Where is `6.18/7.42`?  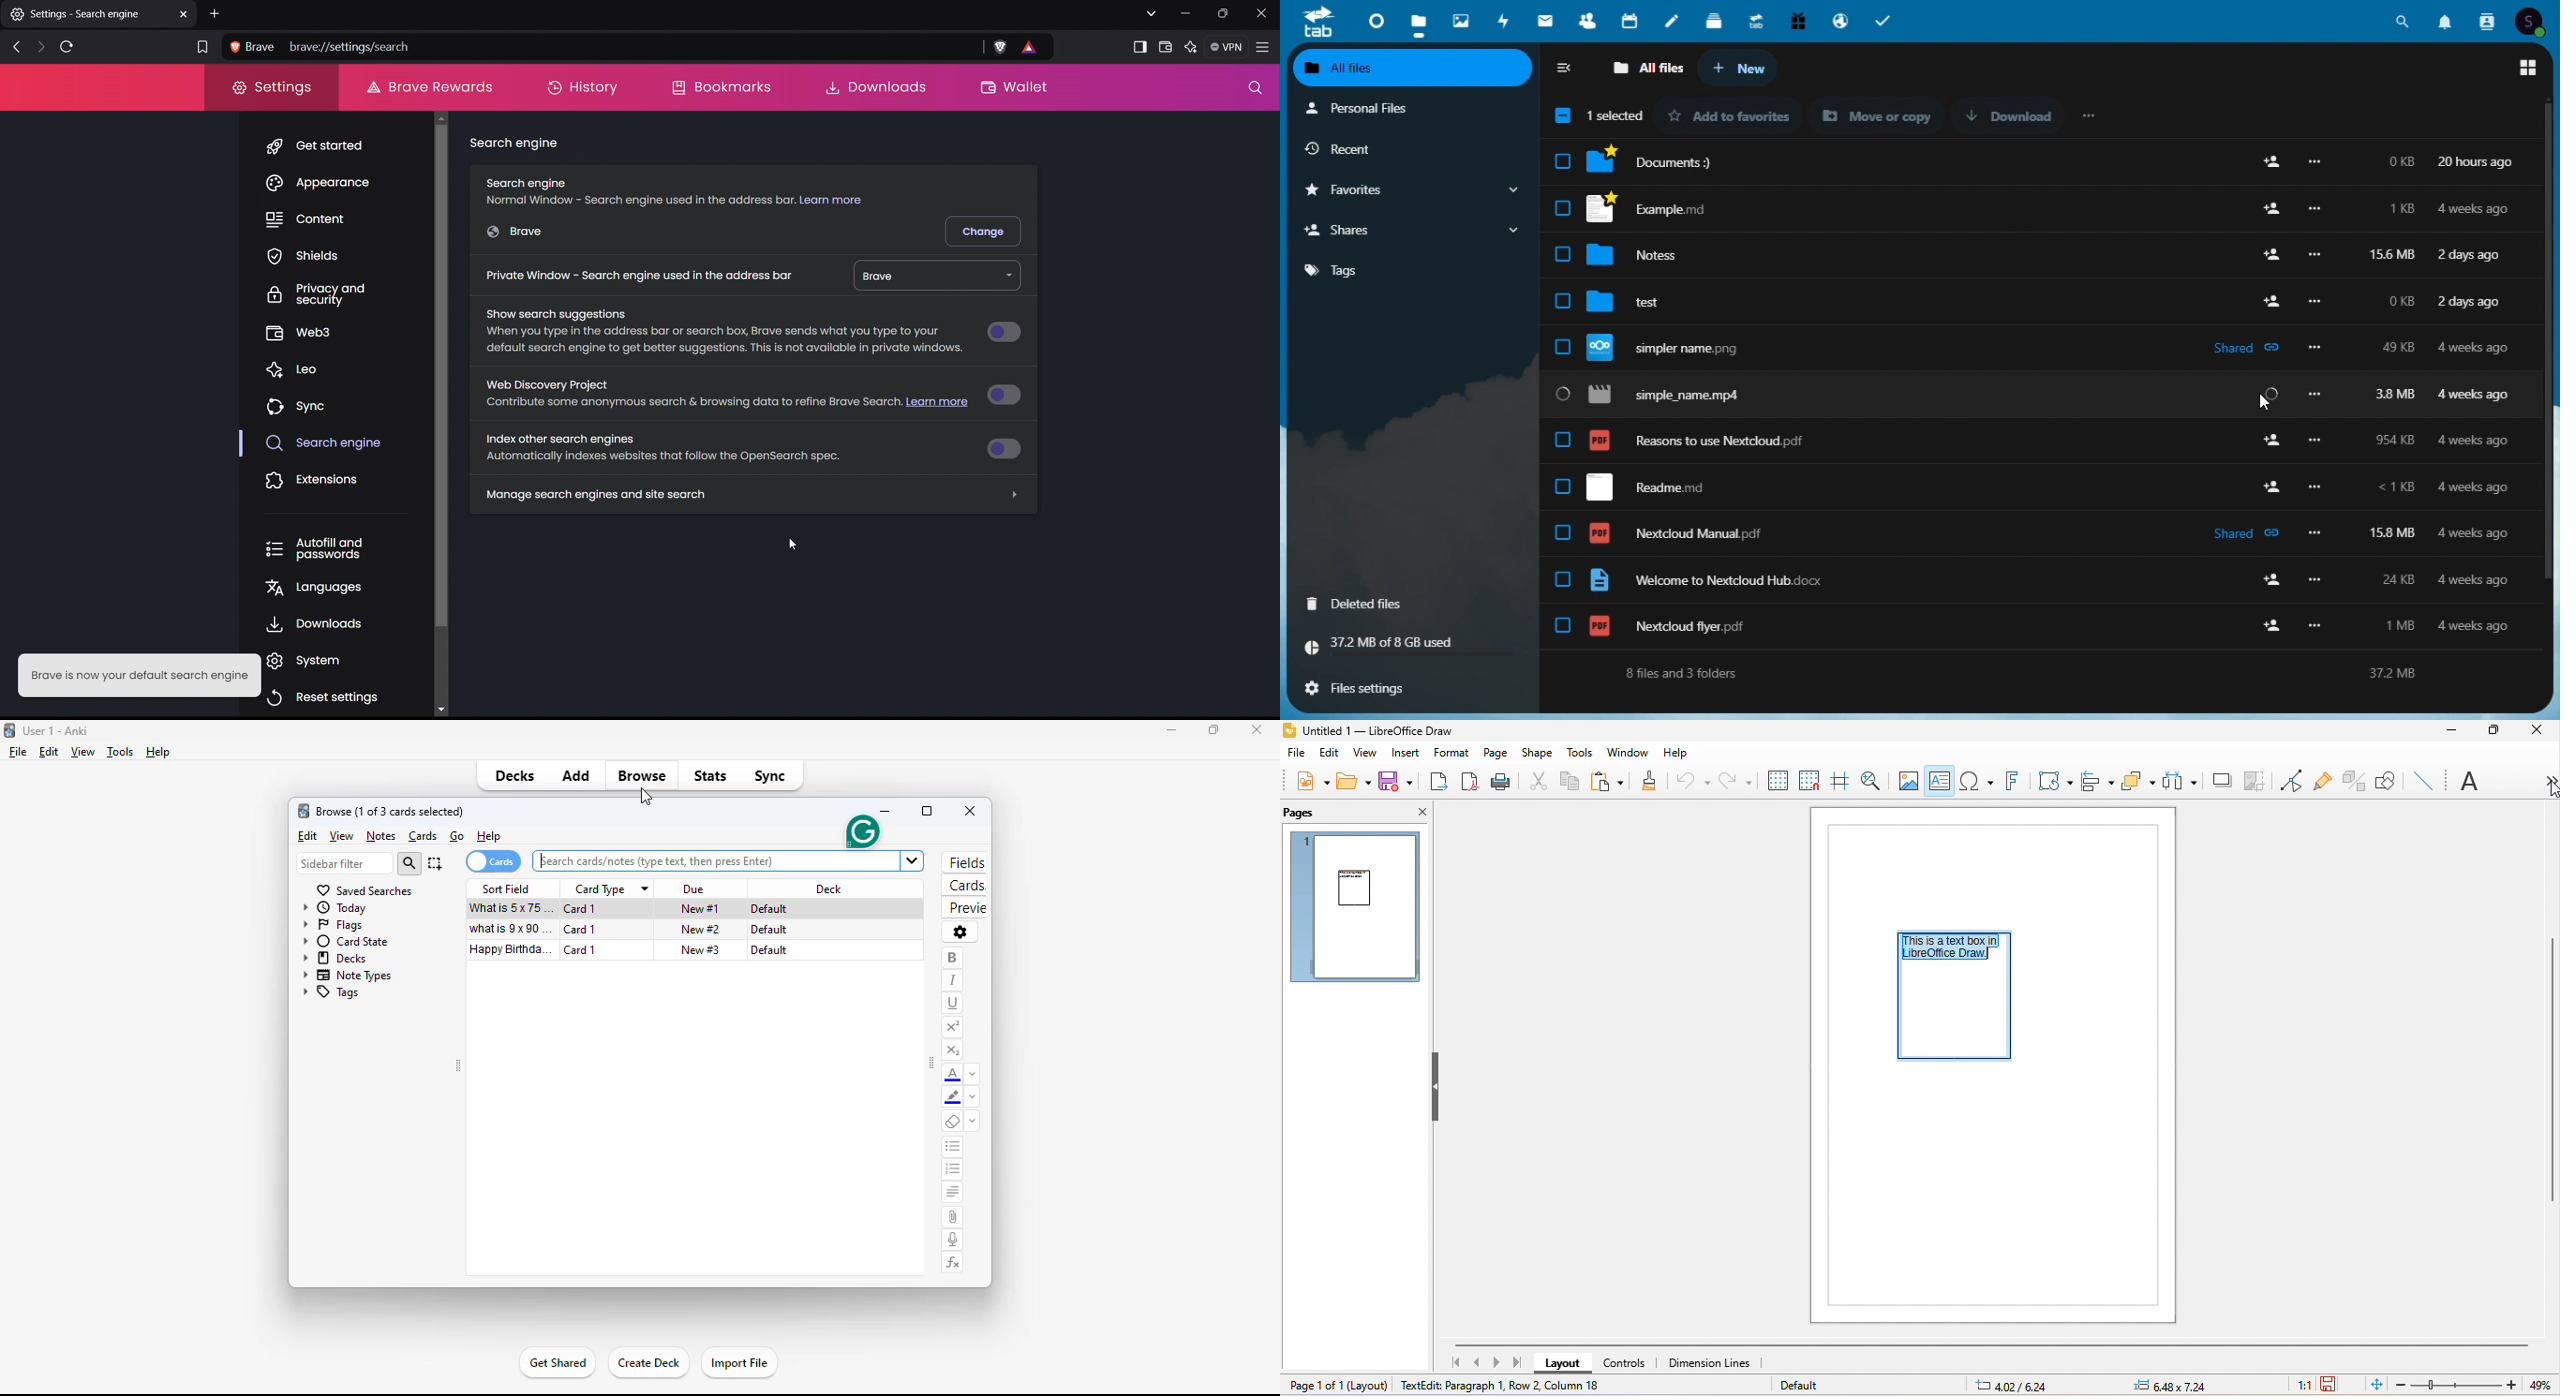
6.18/7.42 is located at coordinates (2016, 1385).